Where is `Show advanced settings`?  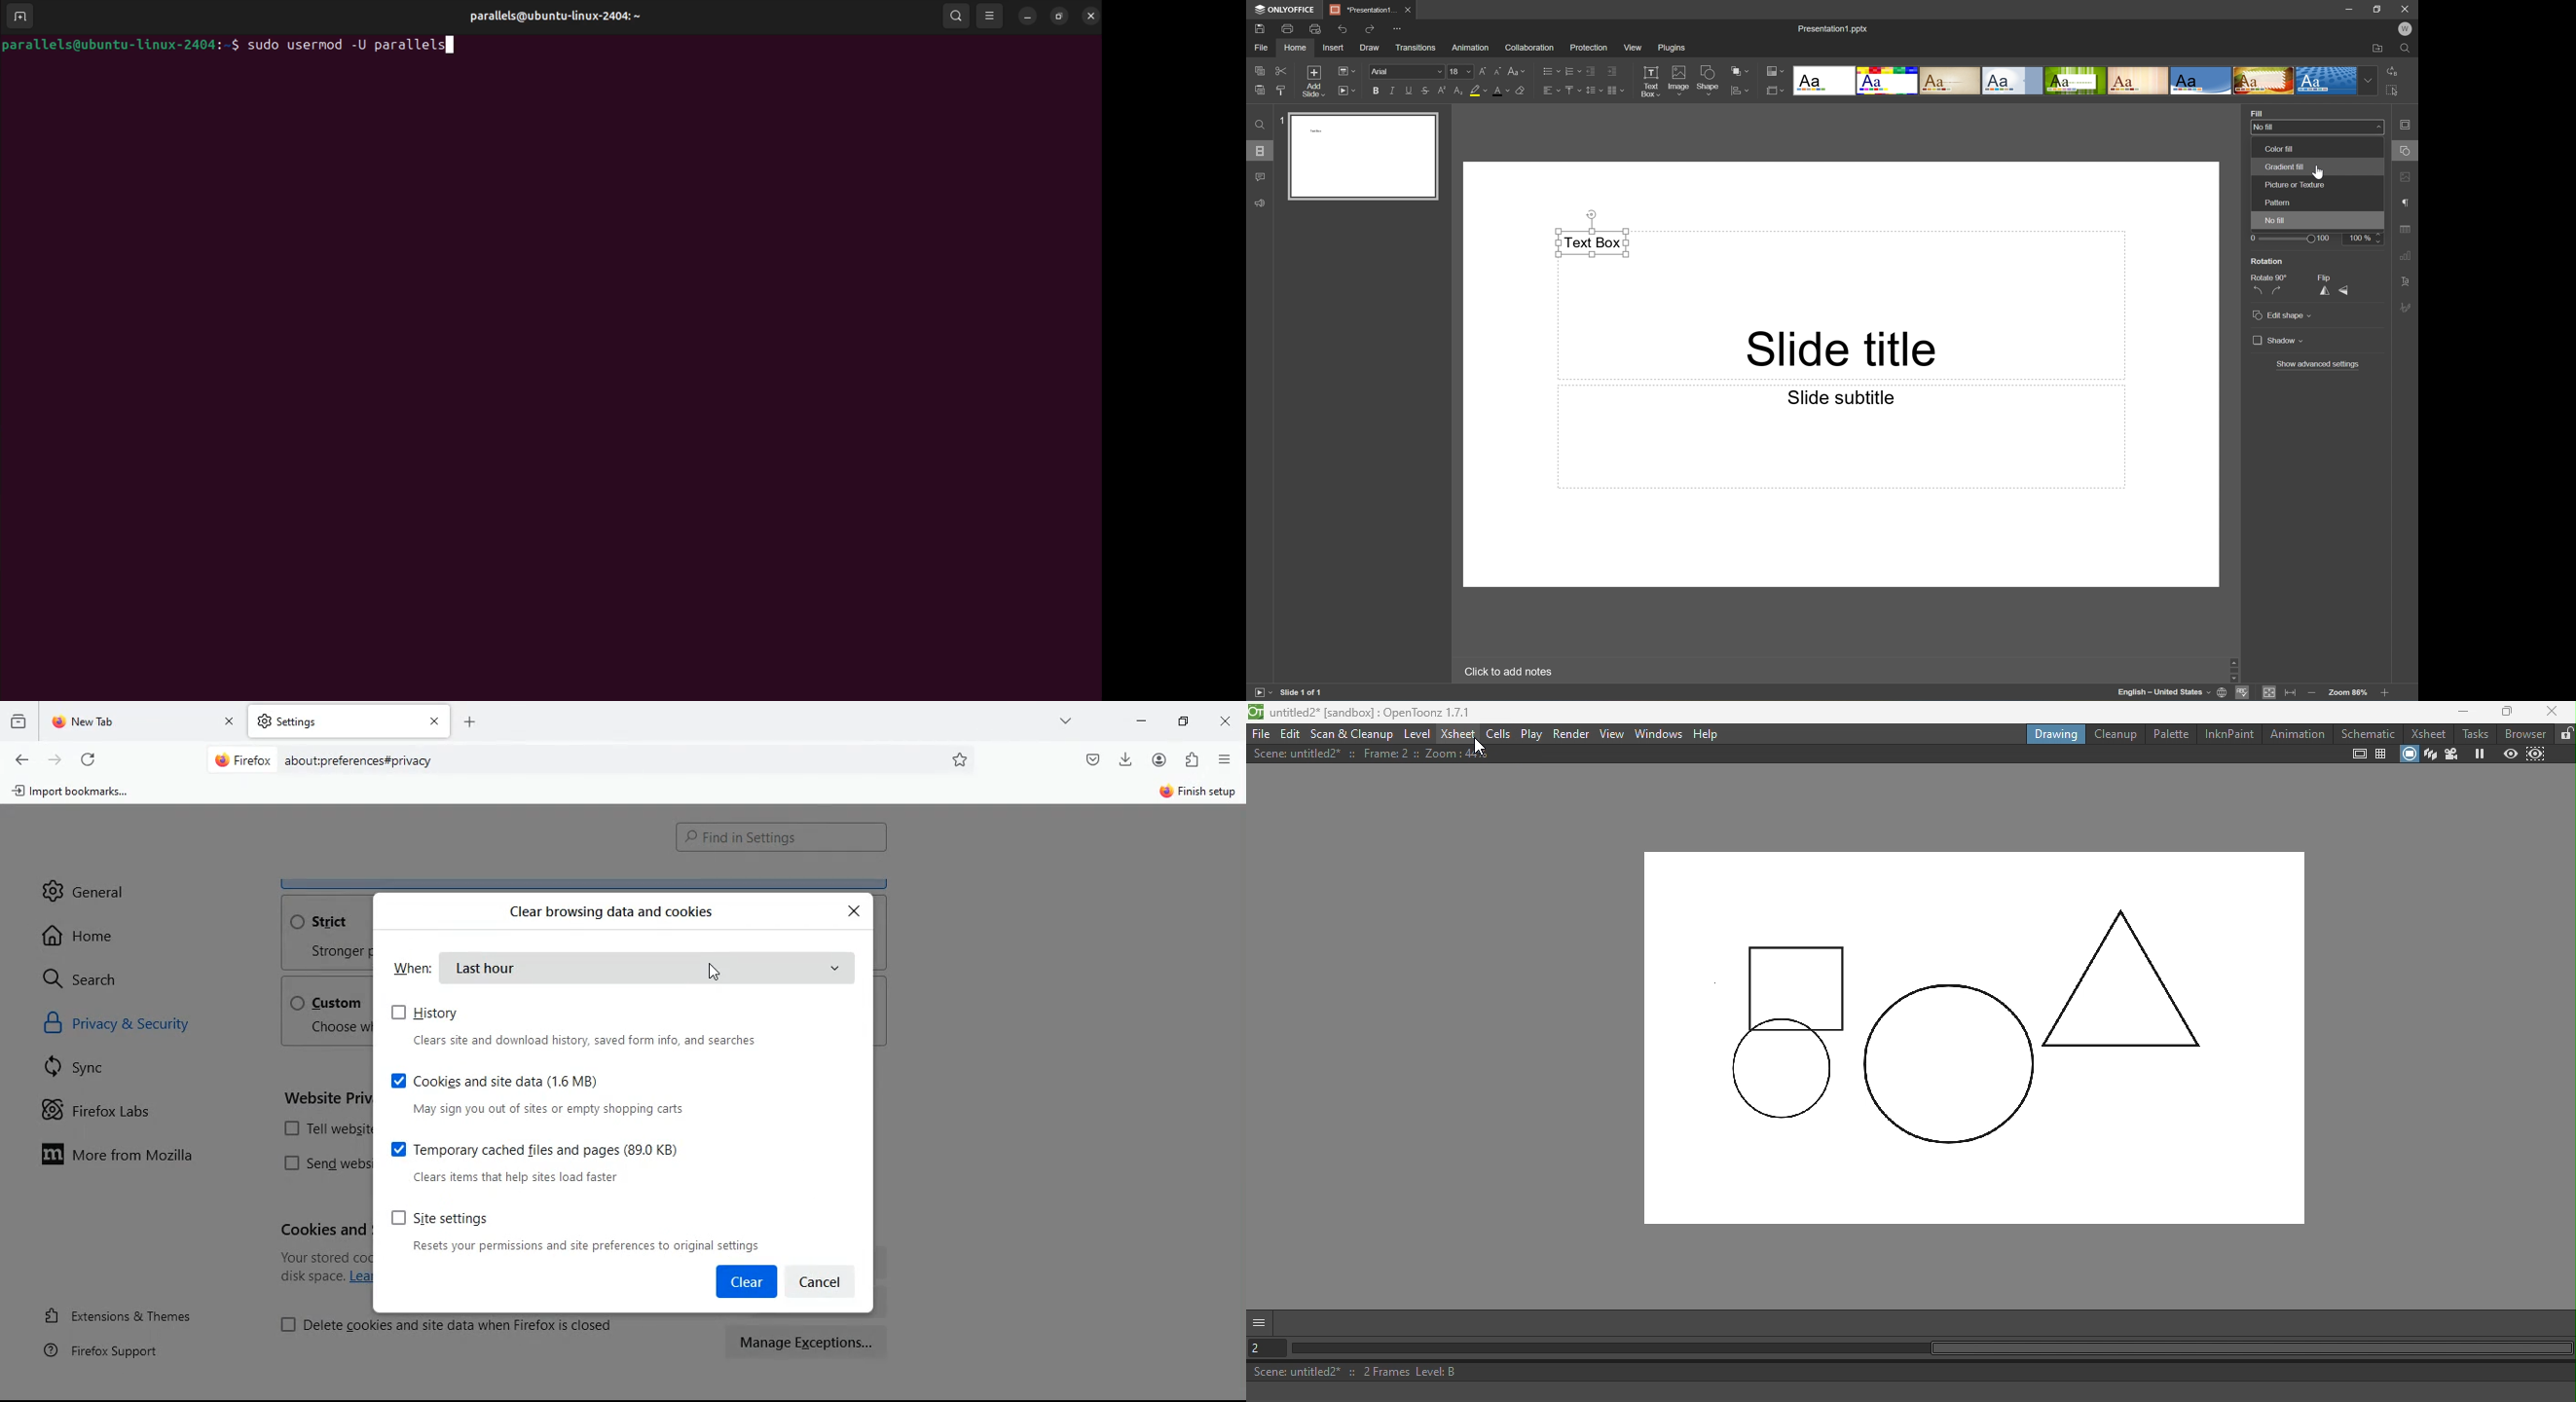 Show advanced settings is located at coordinates (2321, 366).